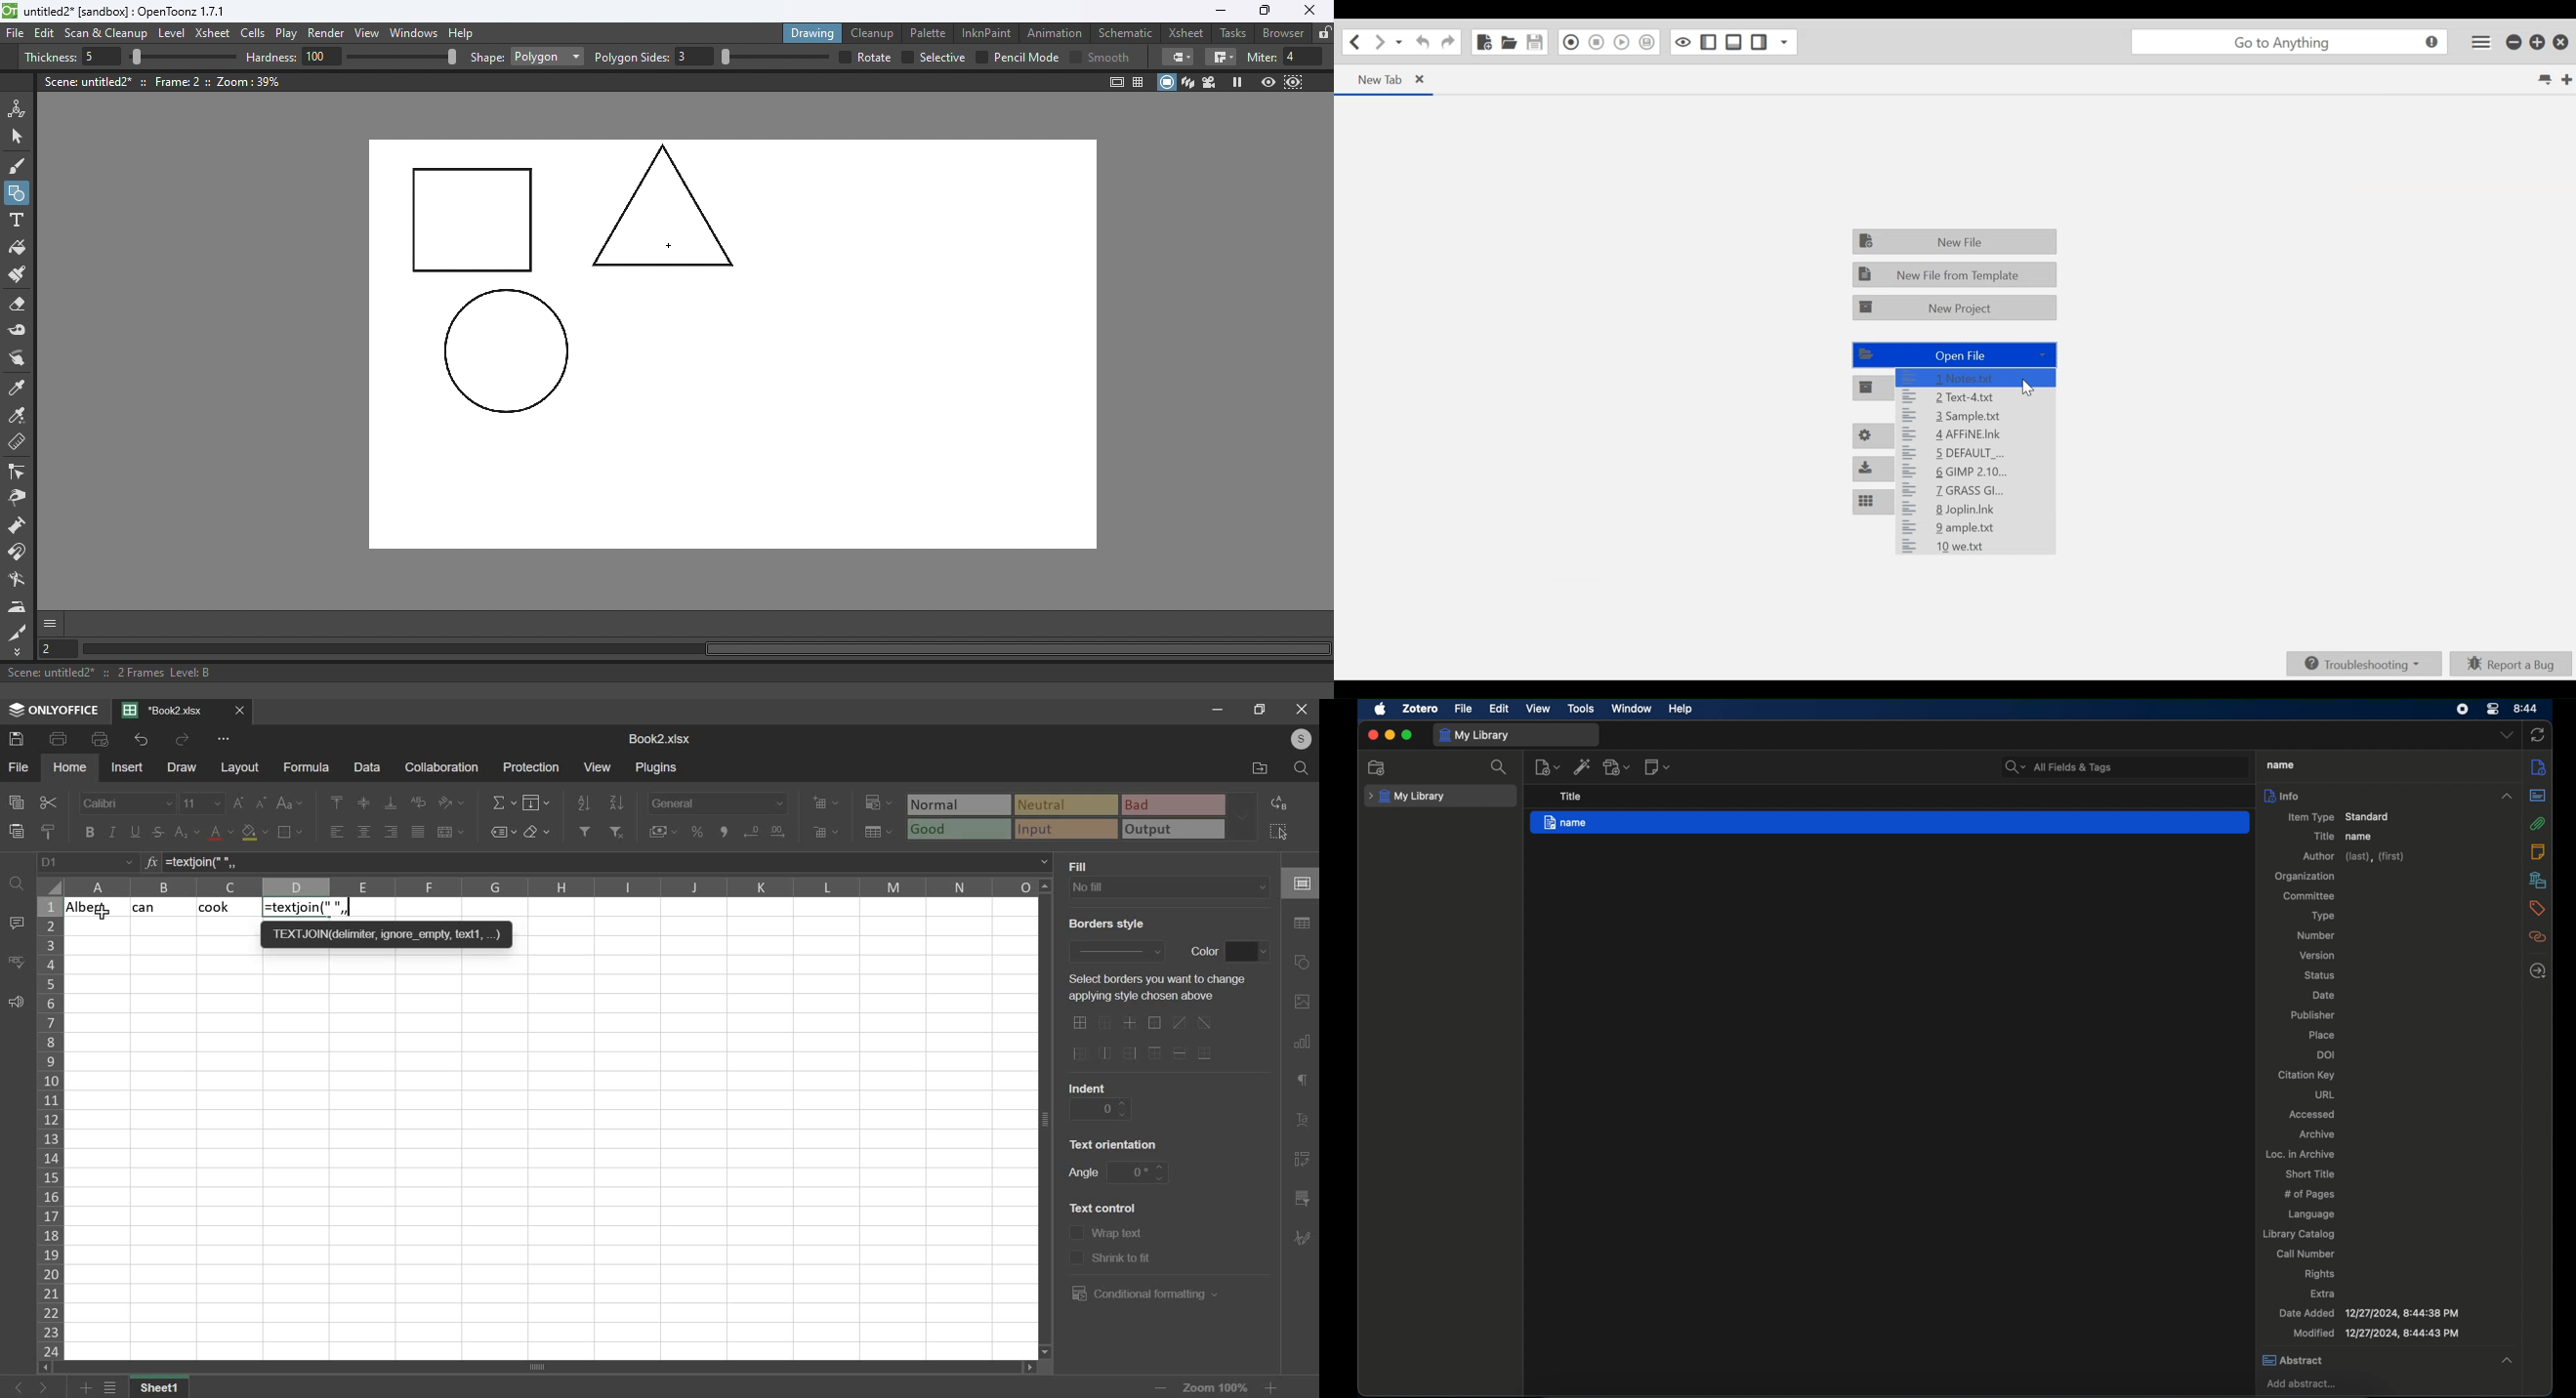 The image size is (2576, 1400). What do you see at coordinates (1300, 1200) in the screenshot?
I see `slicer` at bounding box center [1300, 1200].